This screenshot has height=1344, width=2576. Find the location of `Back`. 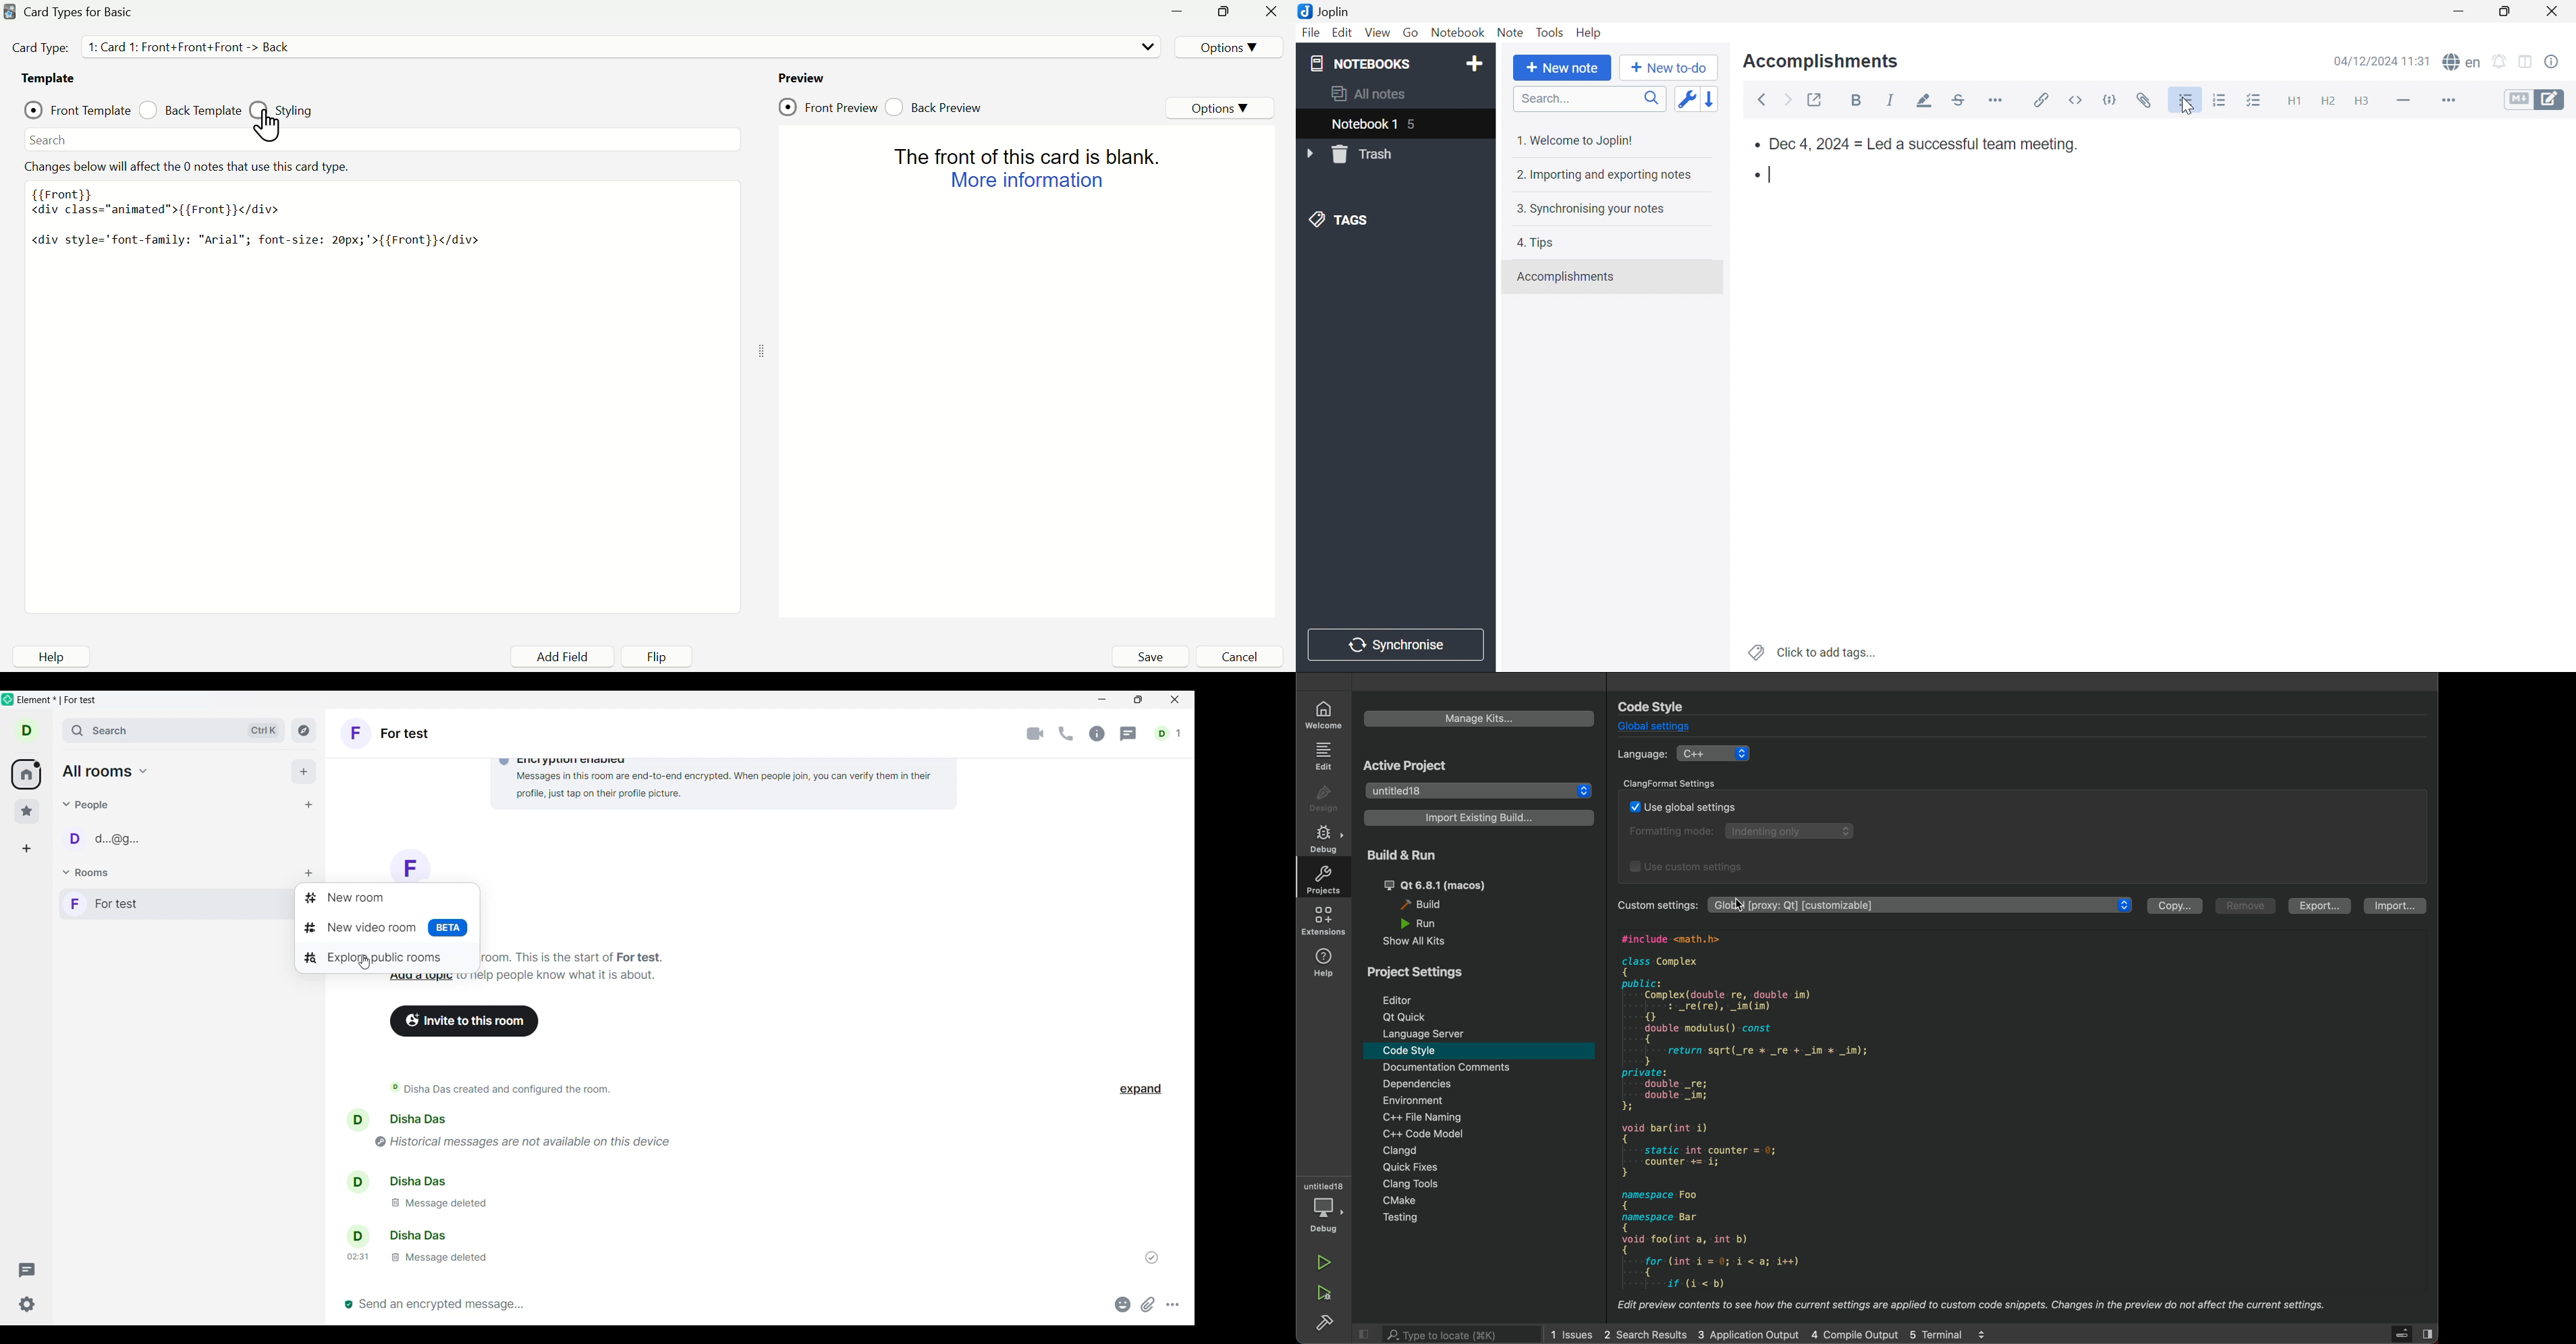

Back is located at coordinates (1763, 99).